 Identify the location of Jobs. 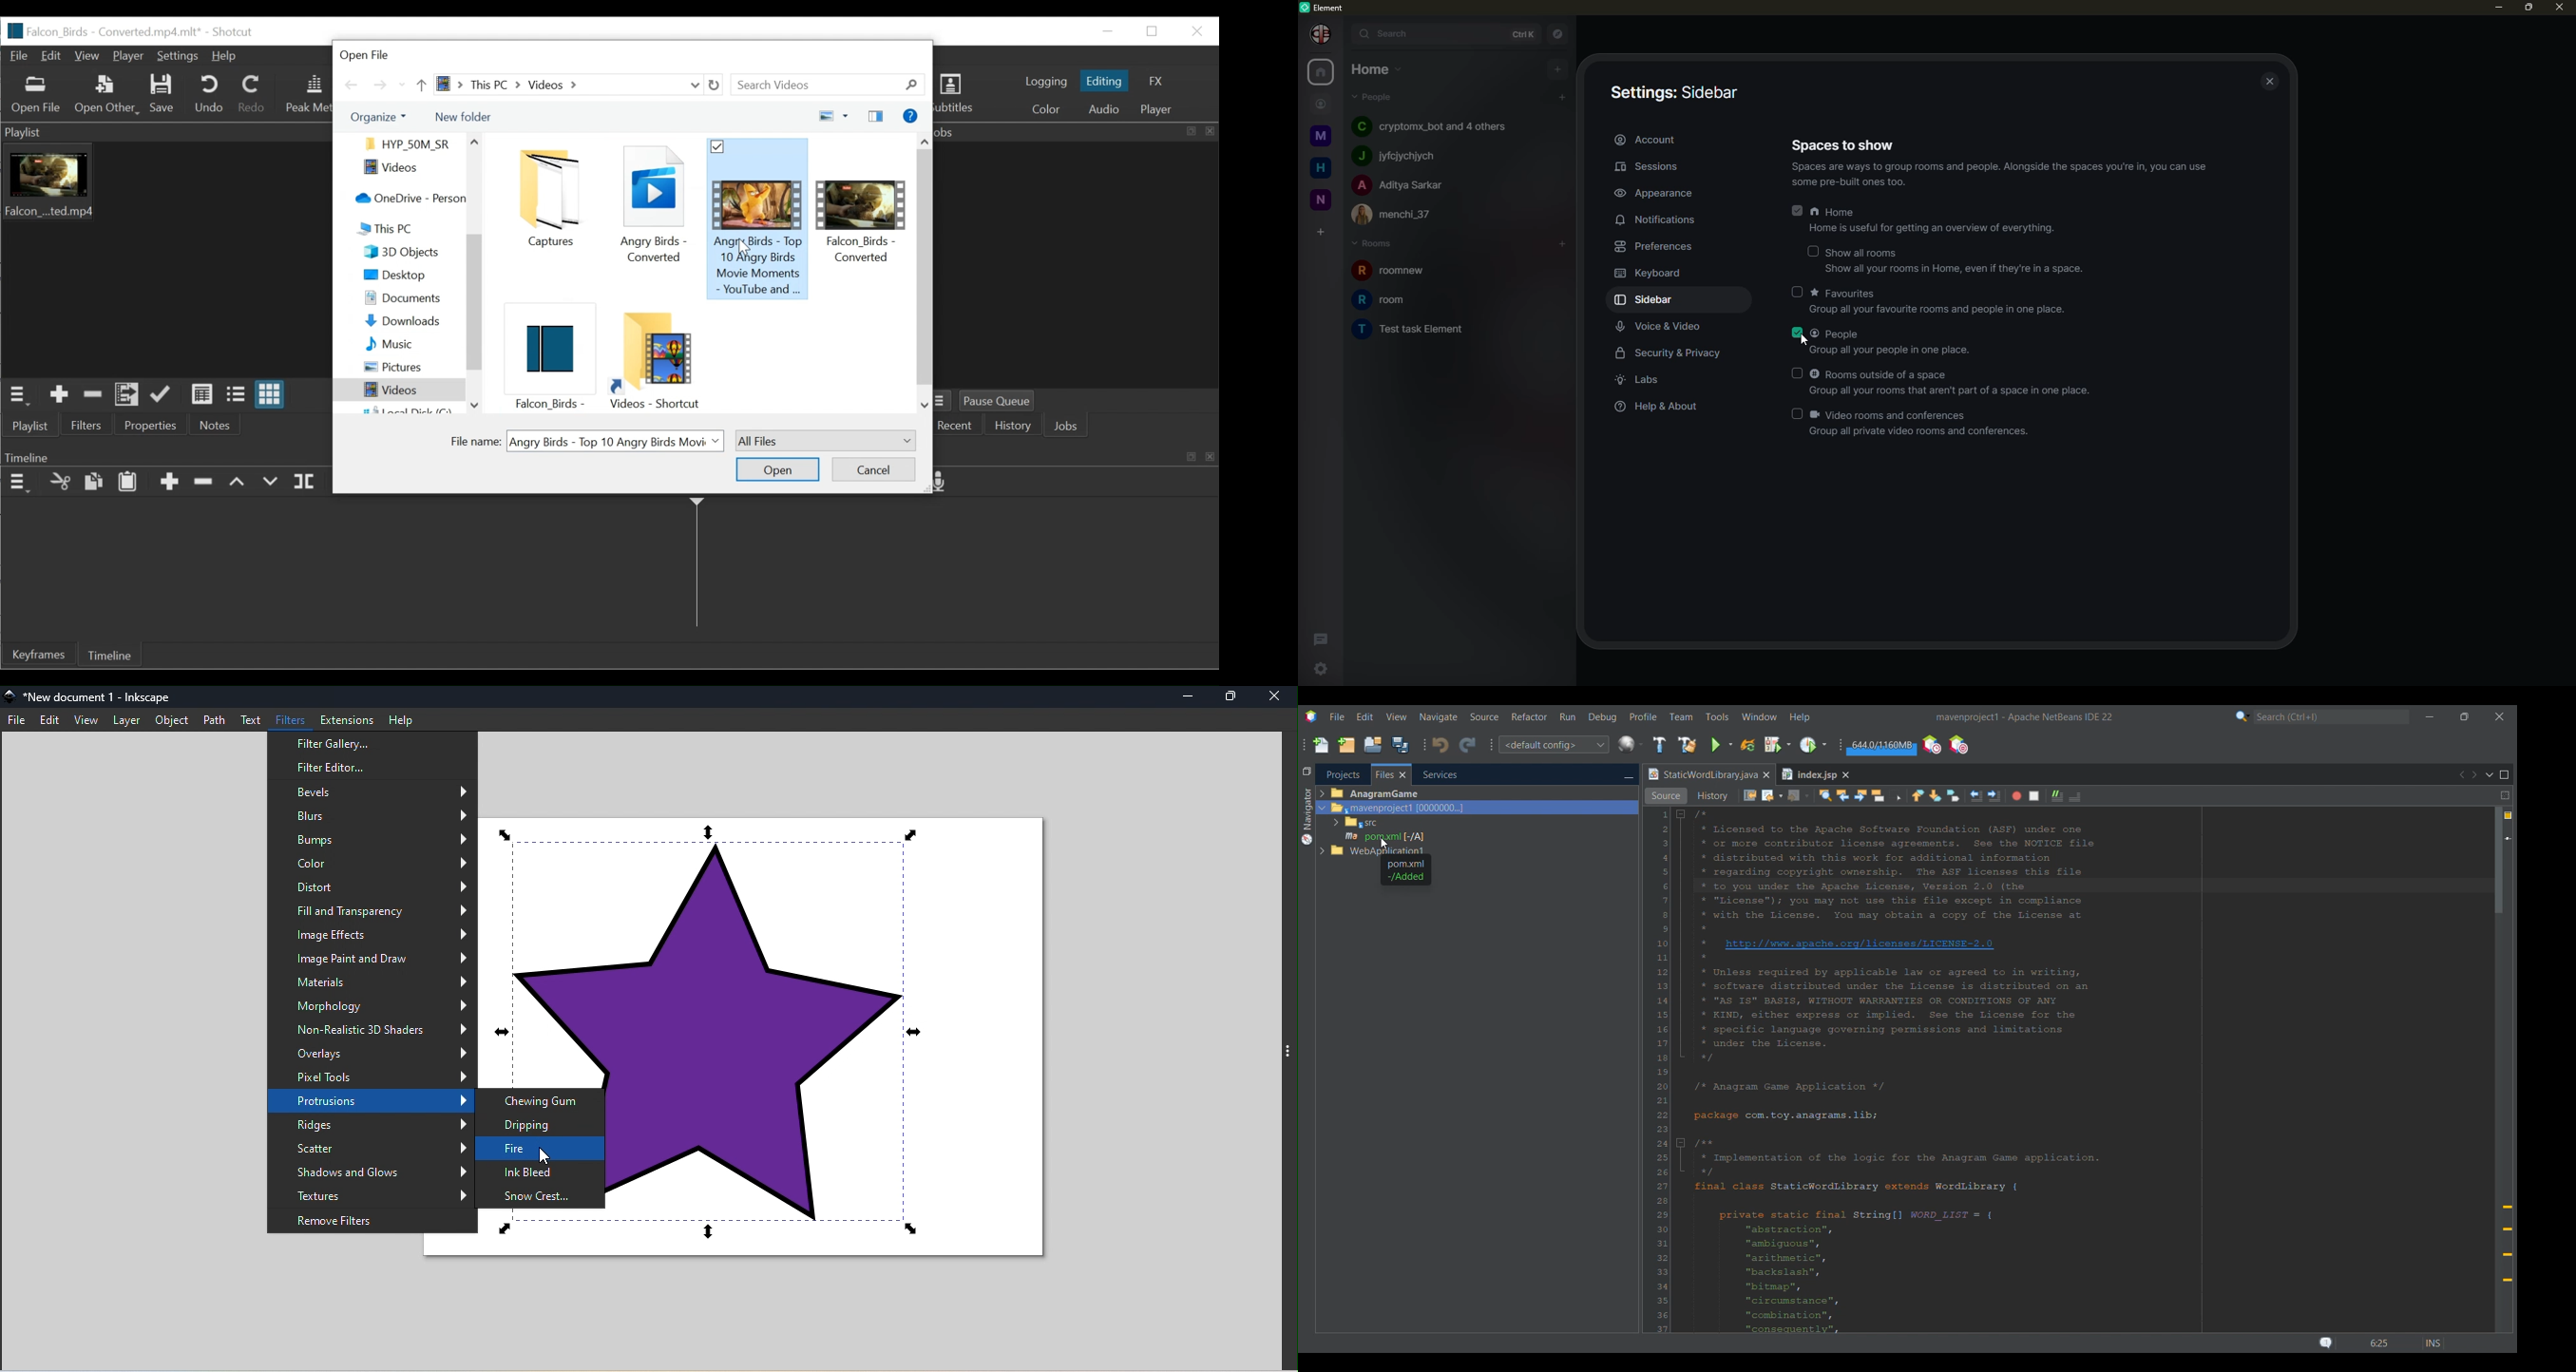
(1070, 427).